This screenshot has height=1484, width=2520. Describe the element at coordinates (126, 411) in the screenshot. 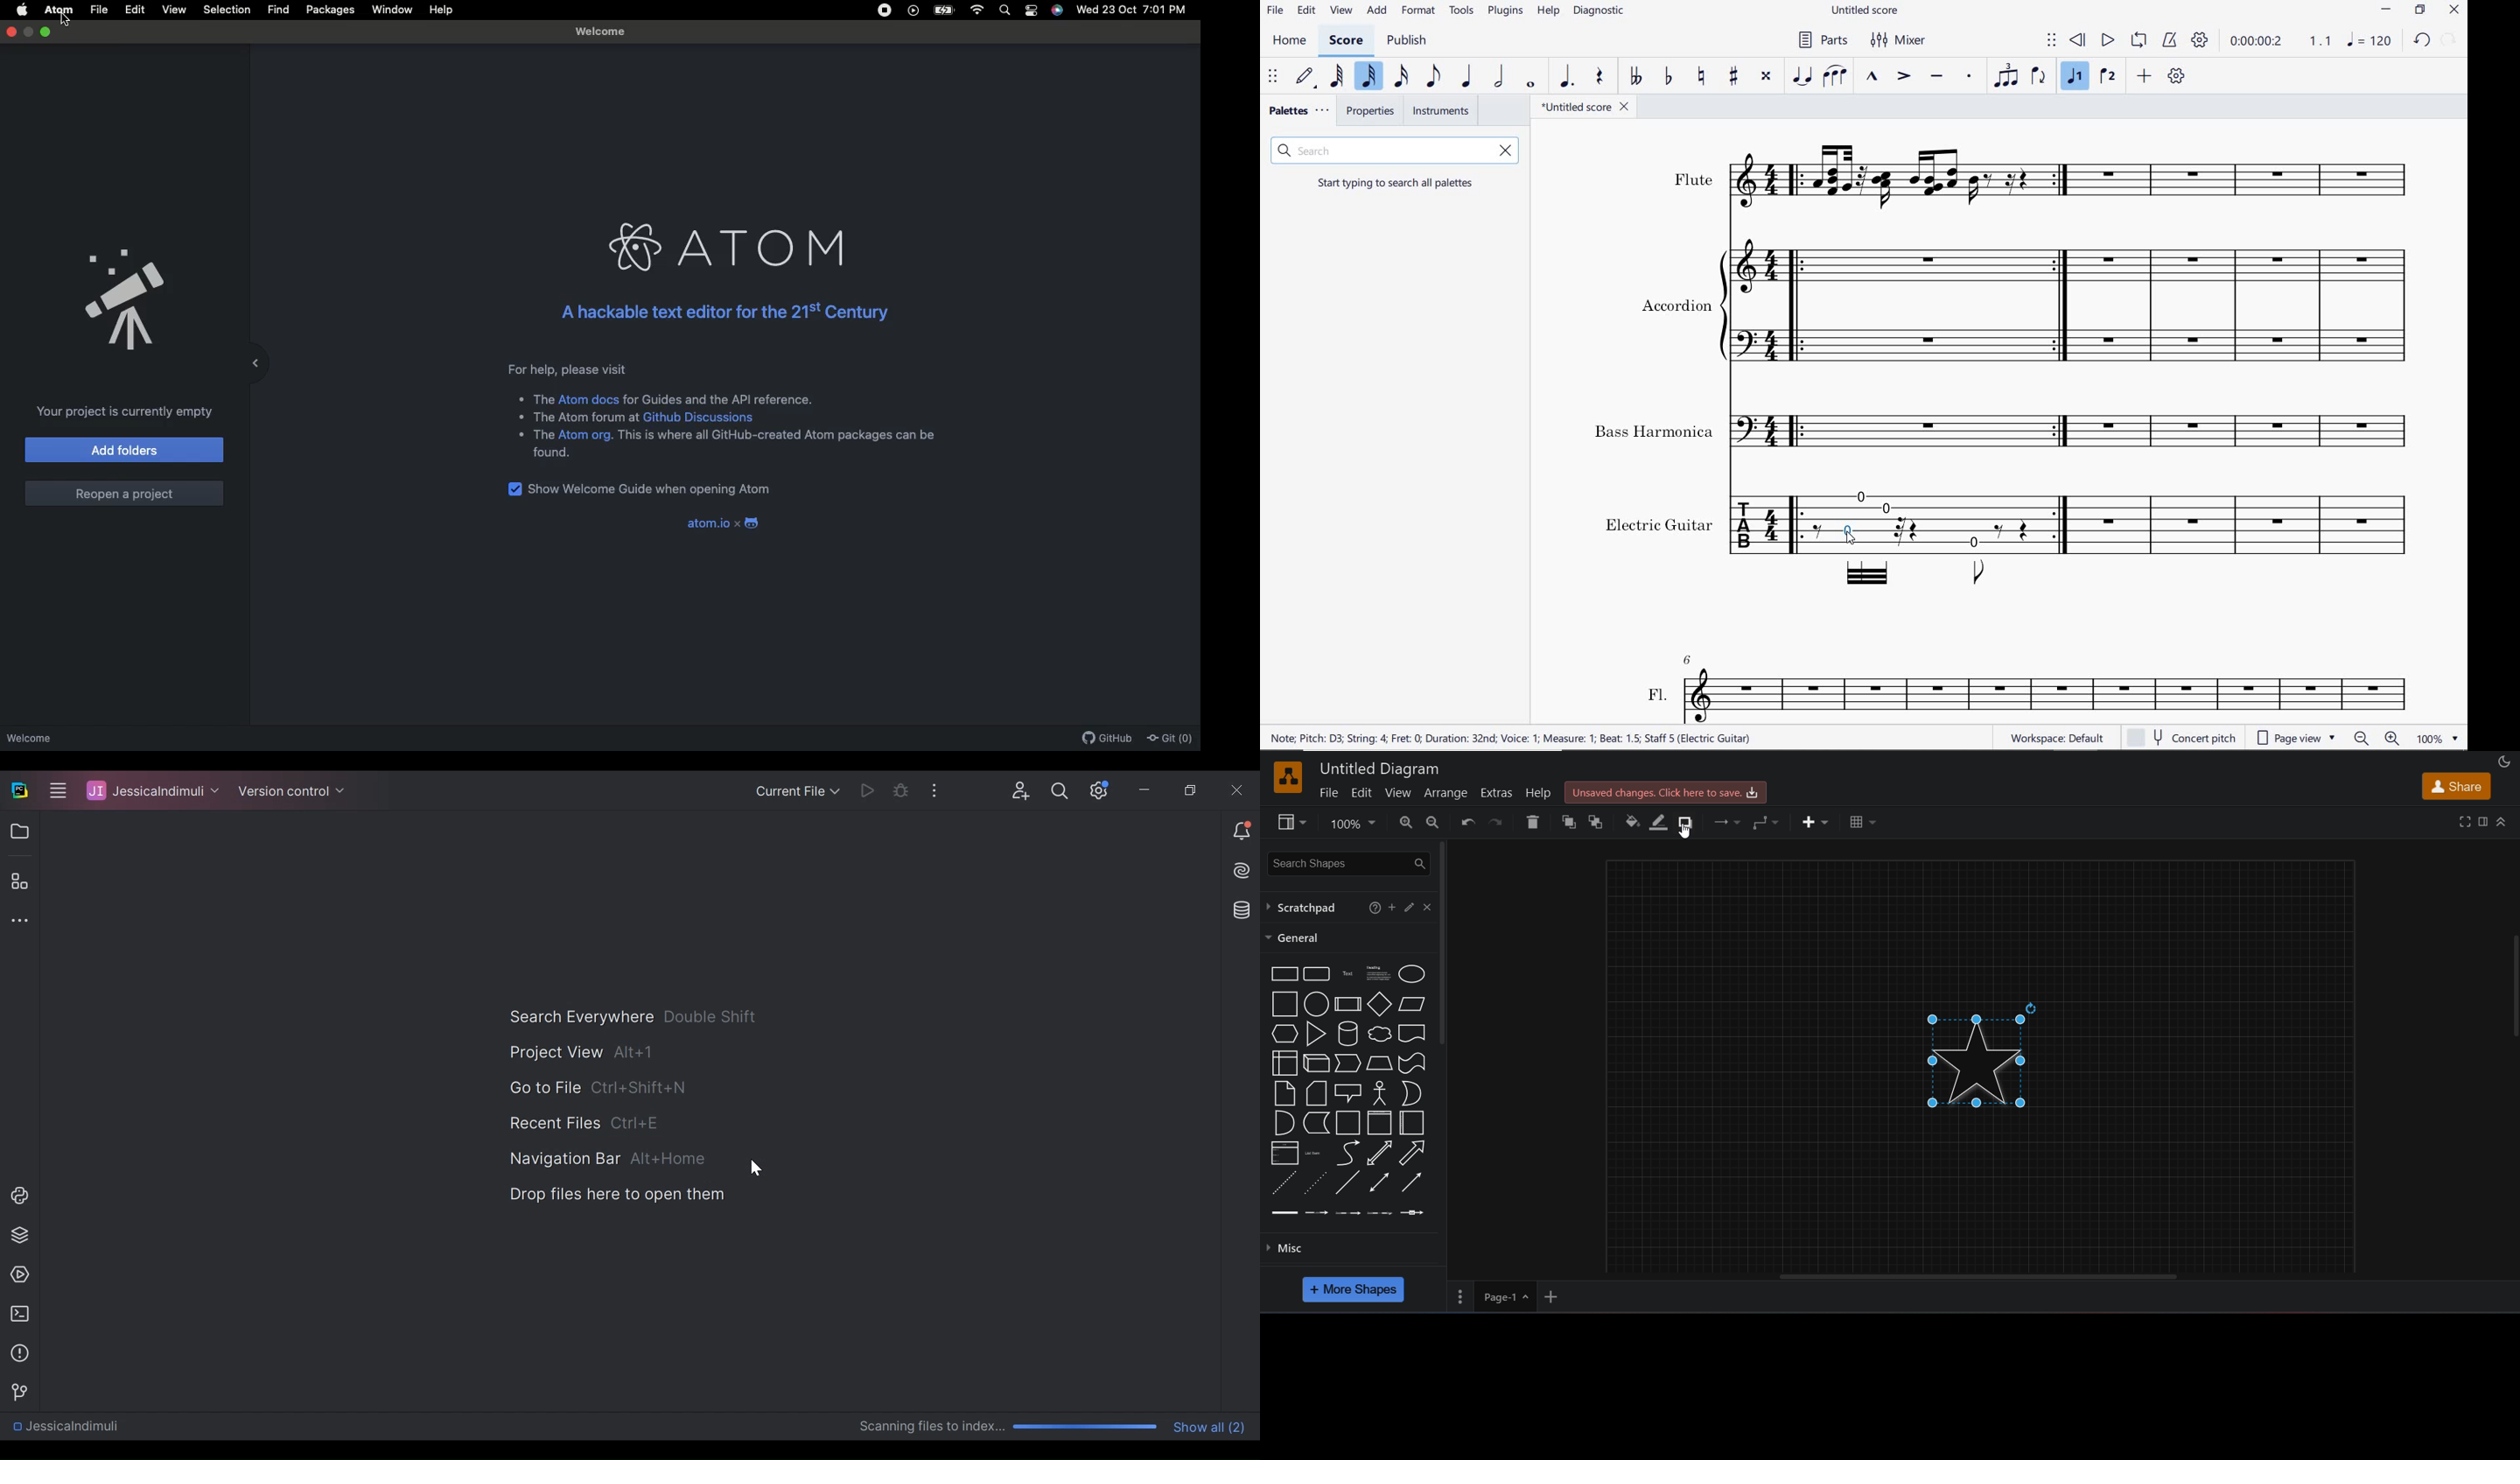

I see `Your project is currently empty` at that location.